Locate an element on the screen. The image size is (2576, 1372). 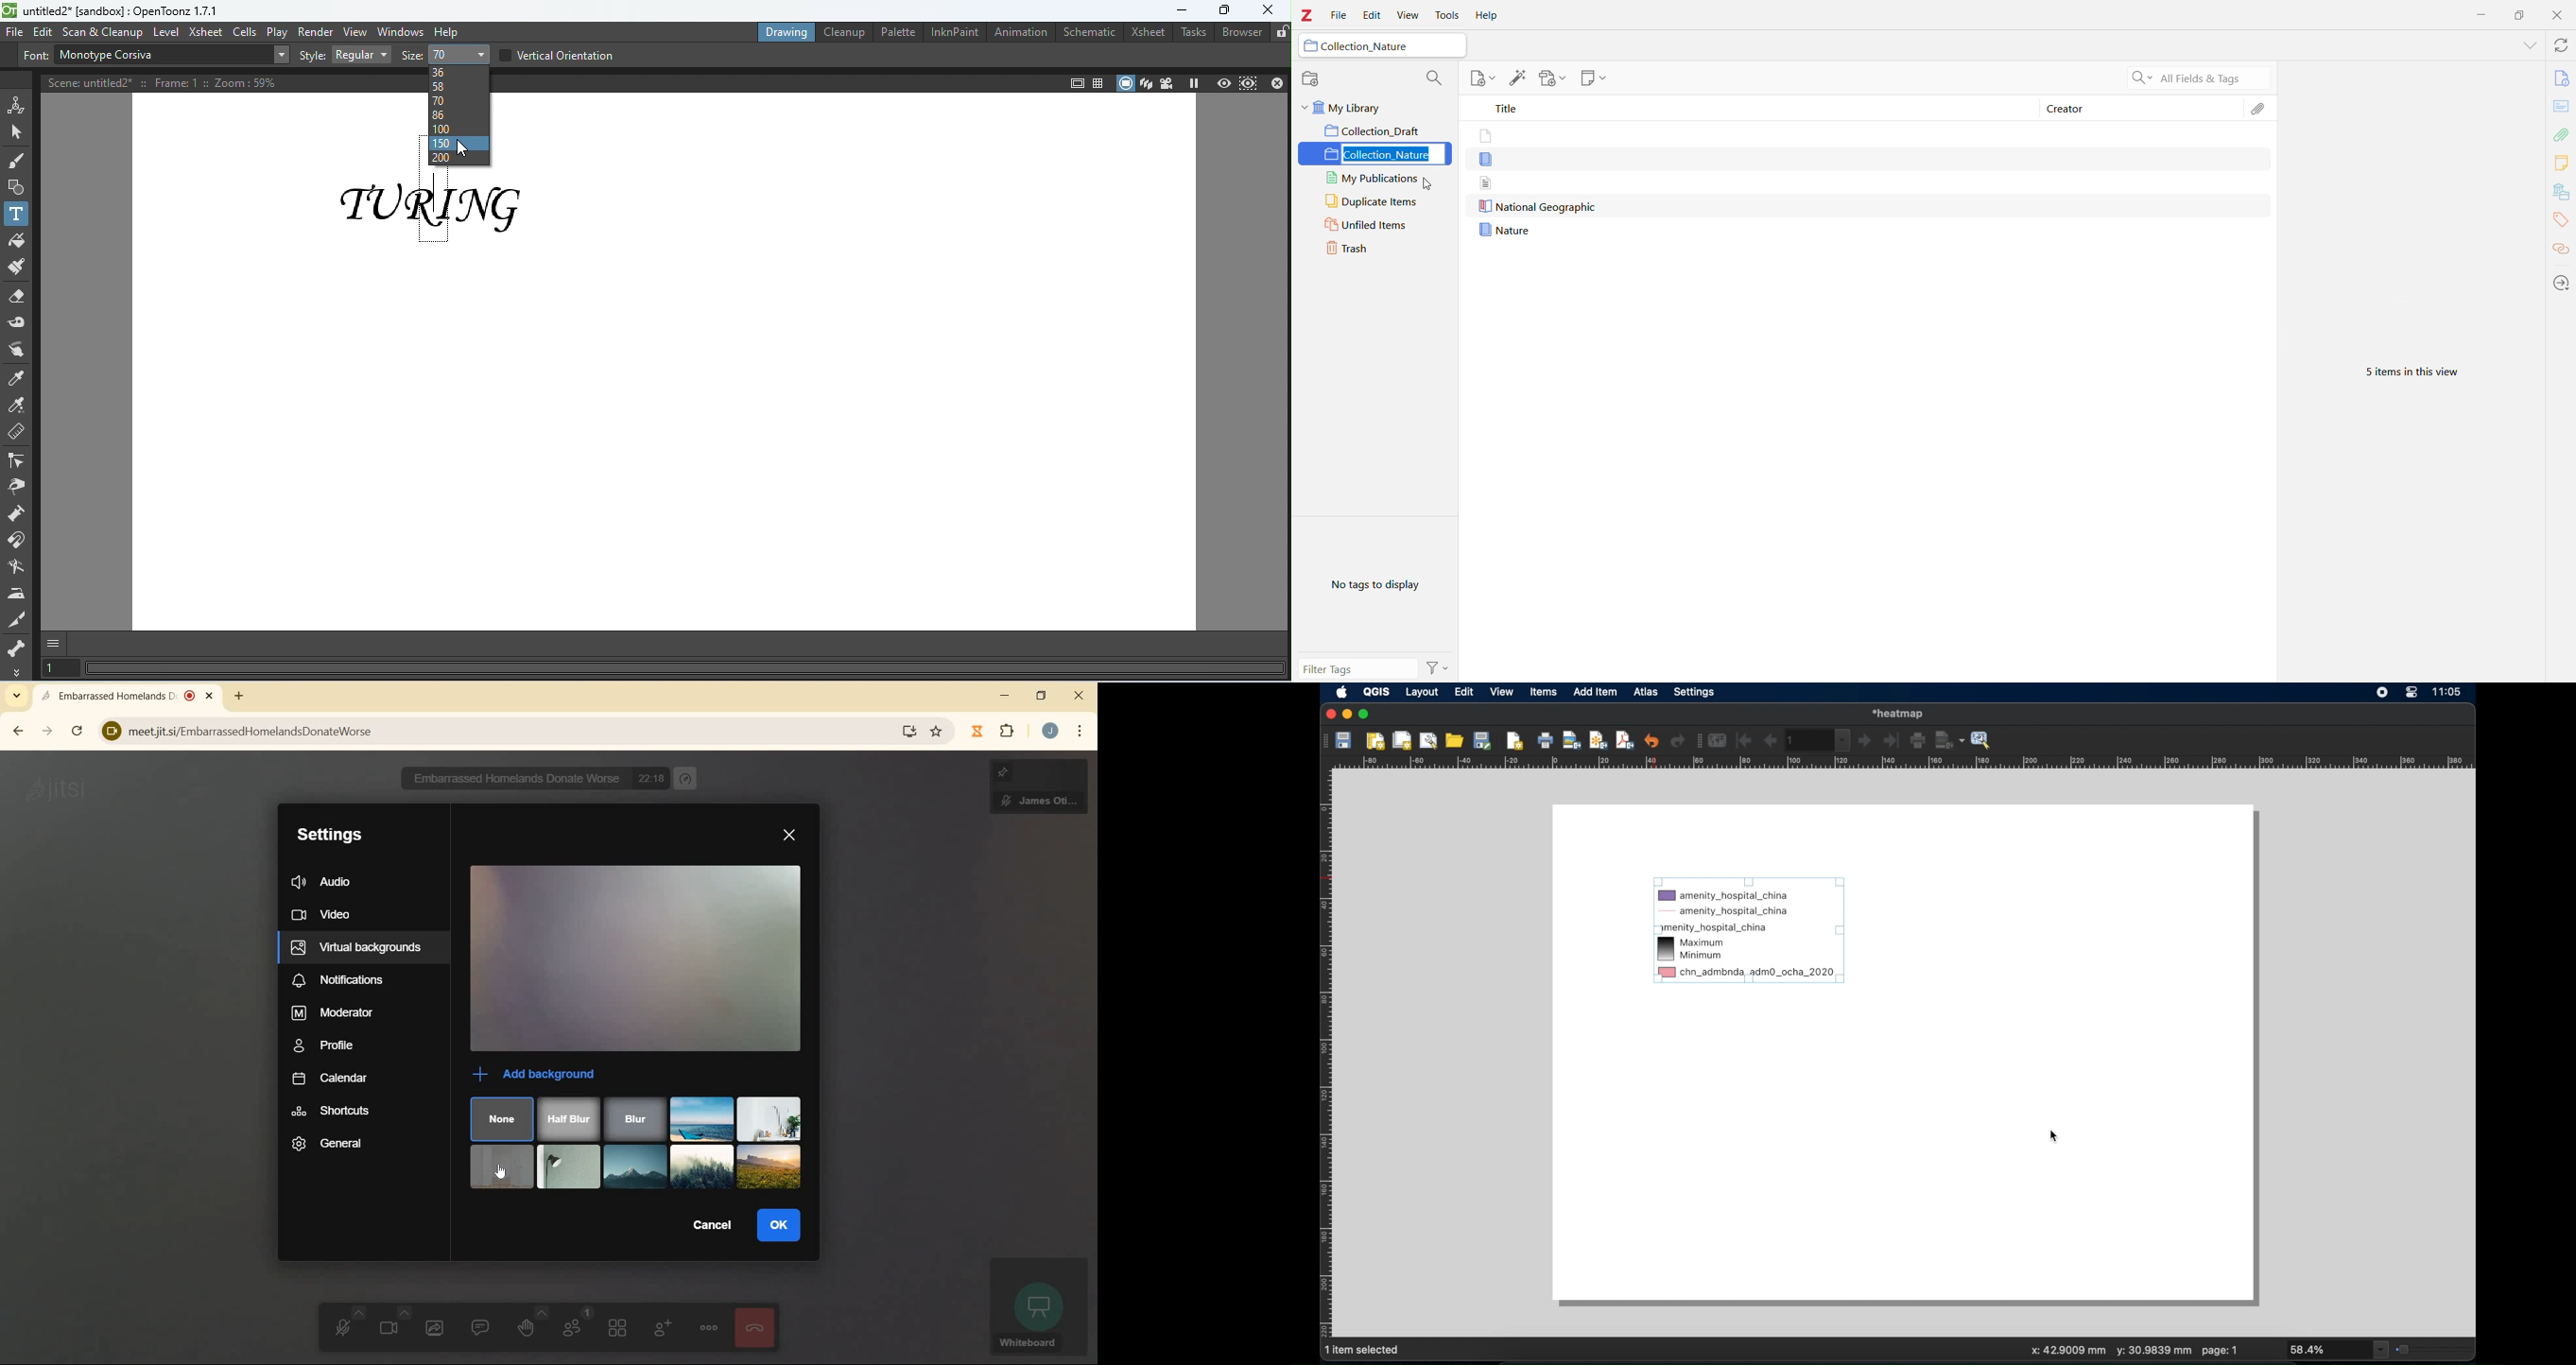
ok is located at coordinates (780, 1227).